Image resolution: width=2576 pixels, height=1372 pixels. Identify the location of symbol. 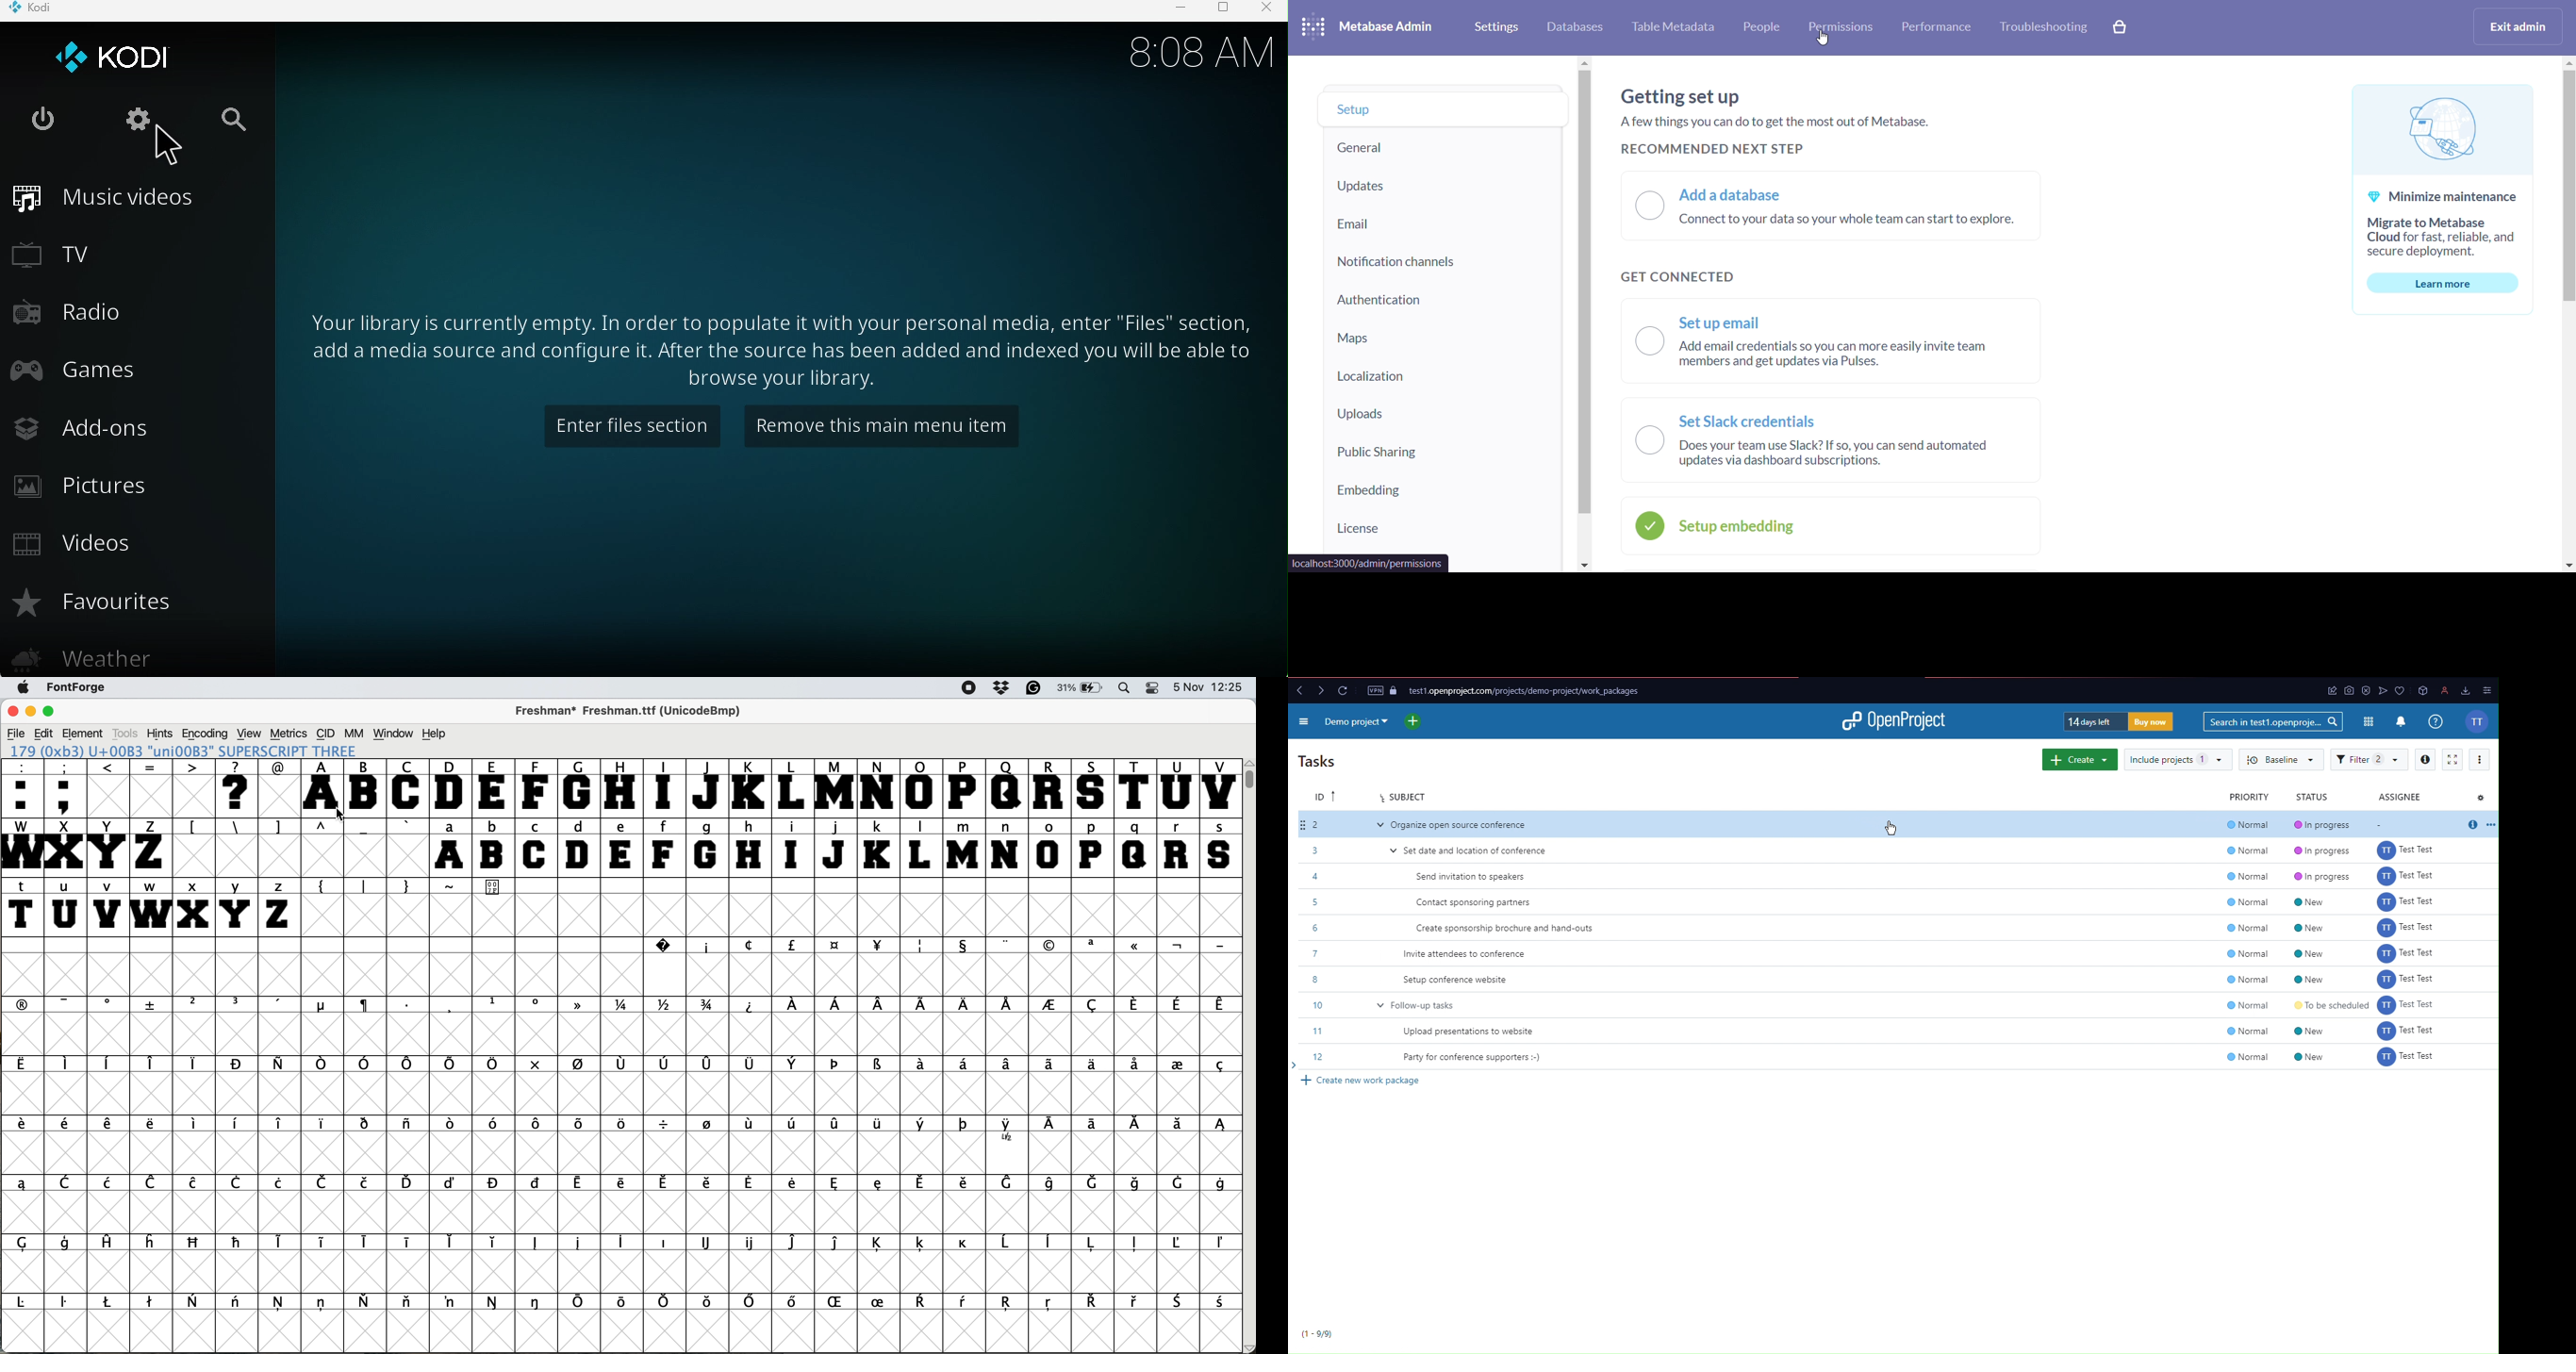
(28, 1243).